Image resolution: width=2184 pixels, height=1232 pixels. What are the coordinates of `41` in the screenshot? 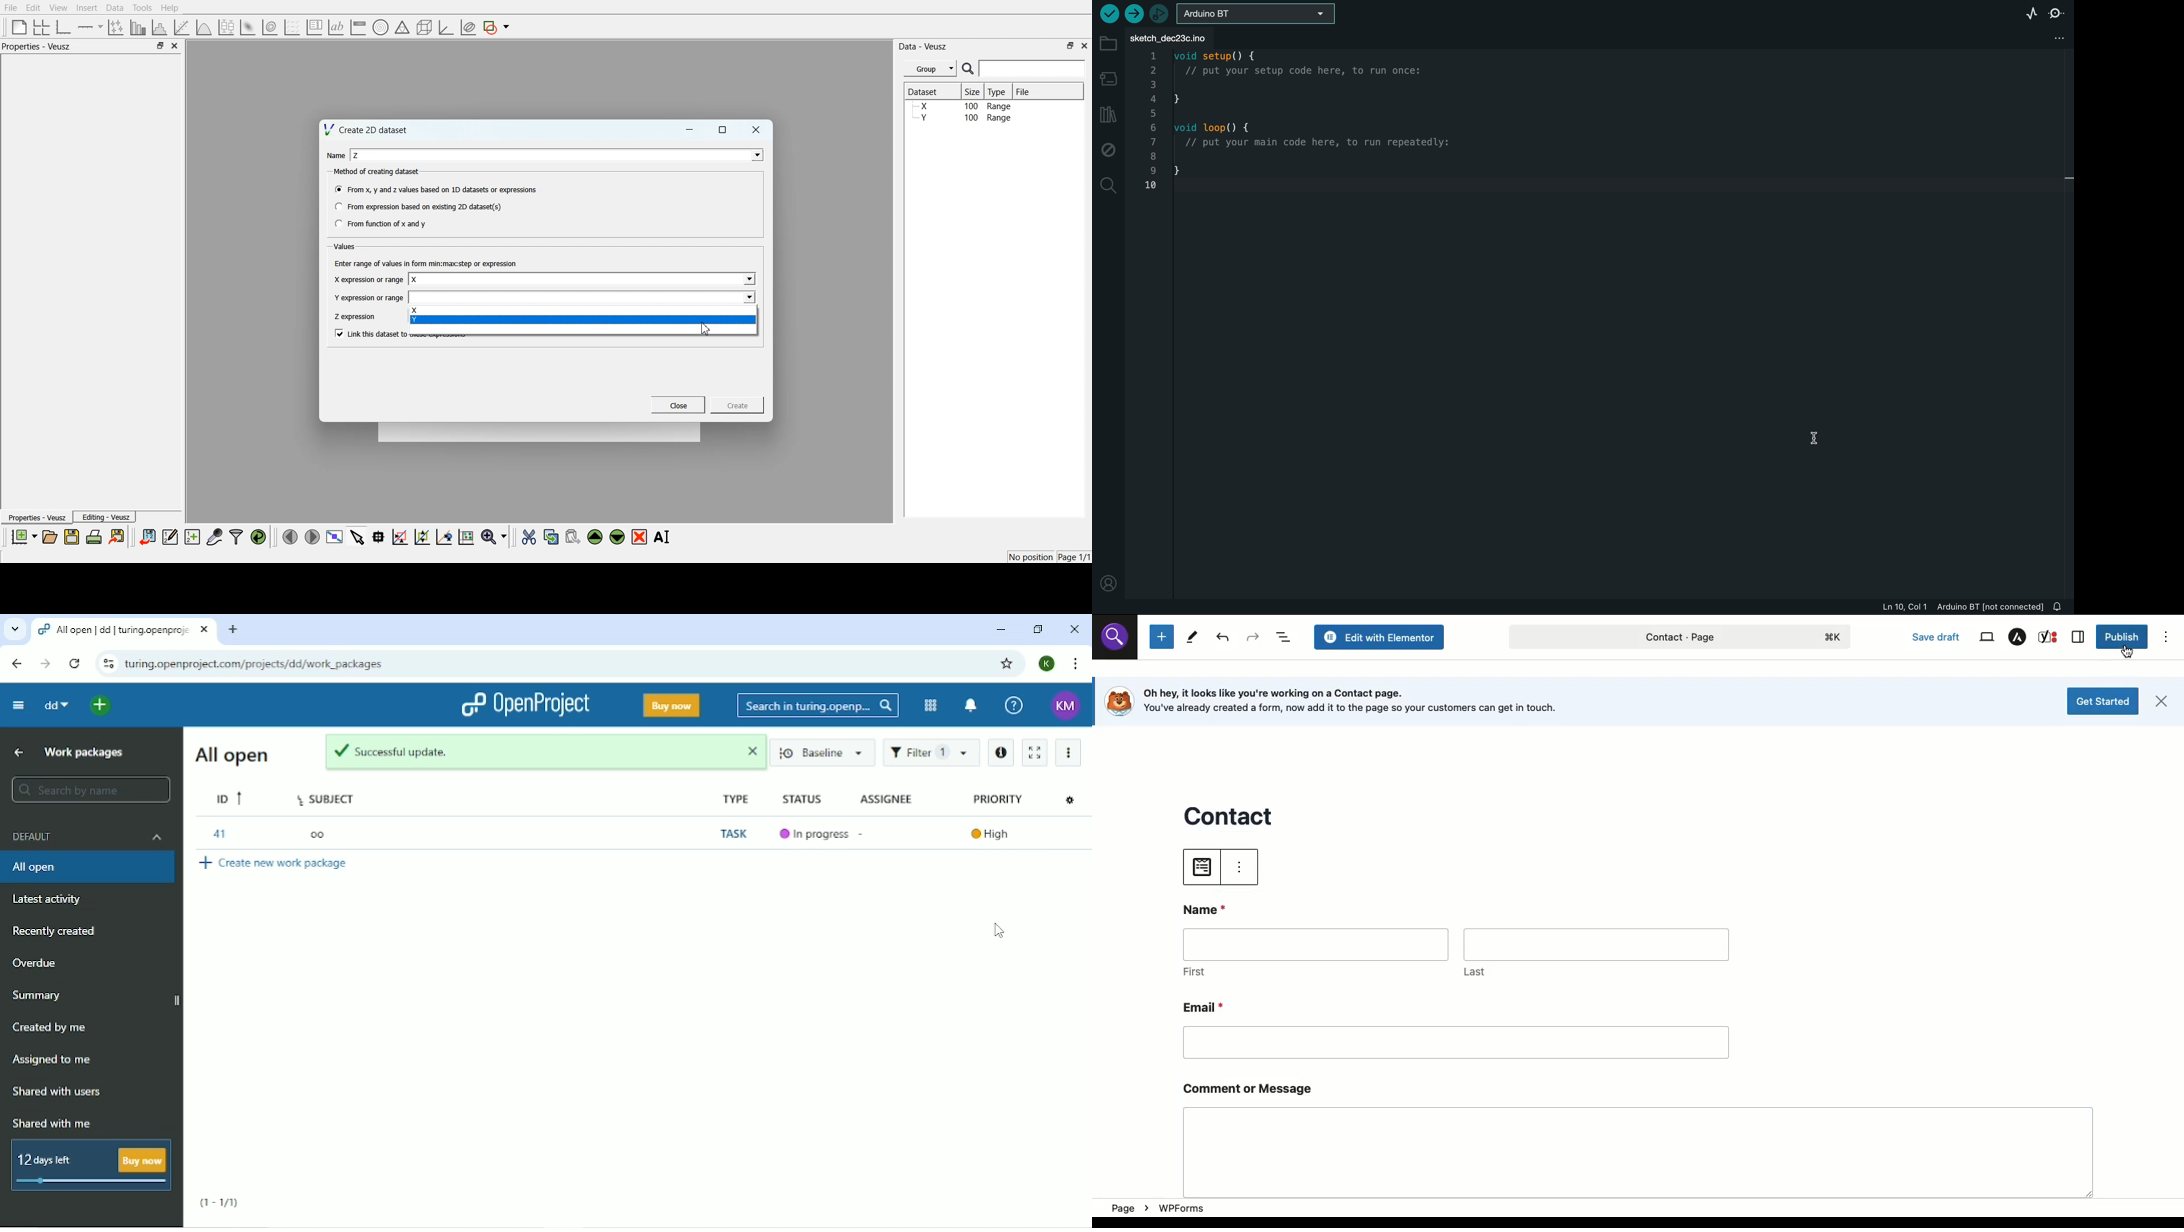 It's located at (214, 834).